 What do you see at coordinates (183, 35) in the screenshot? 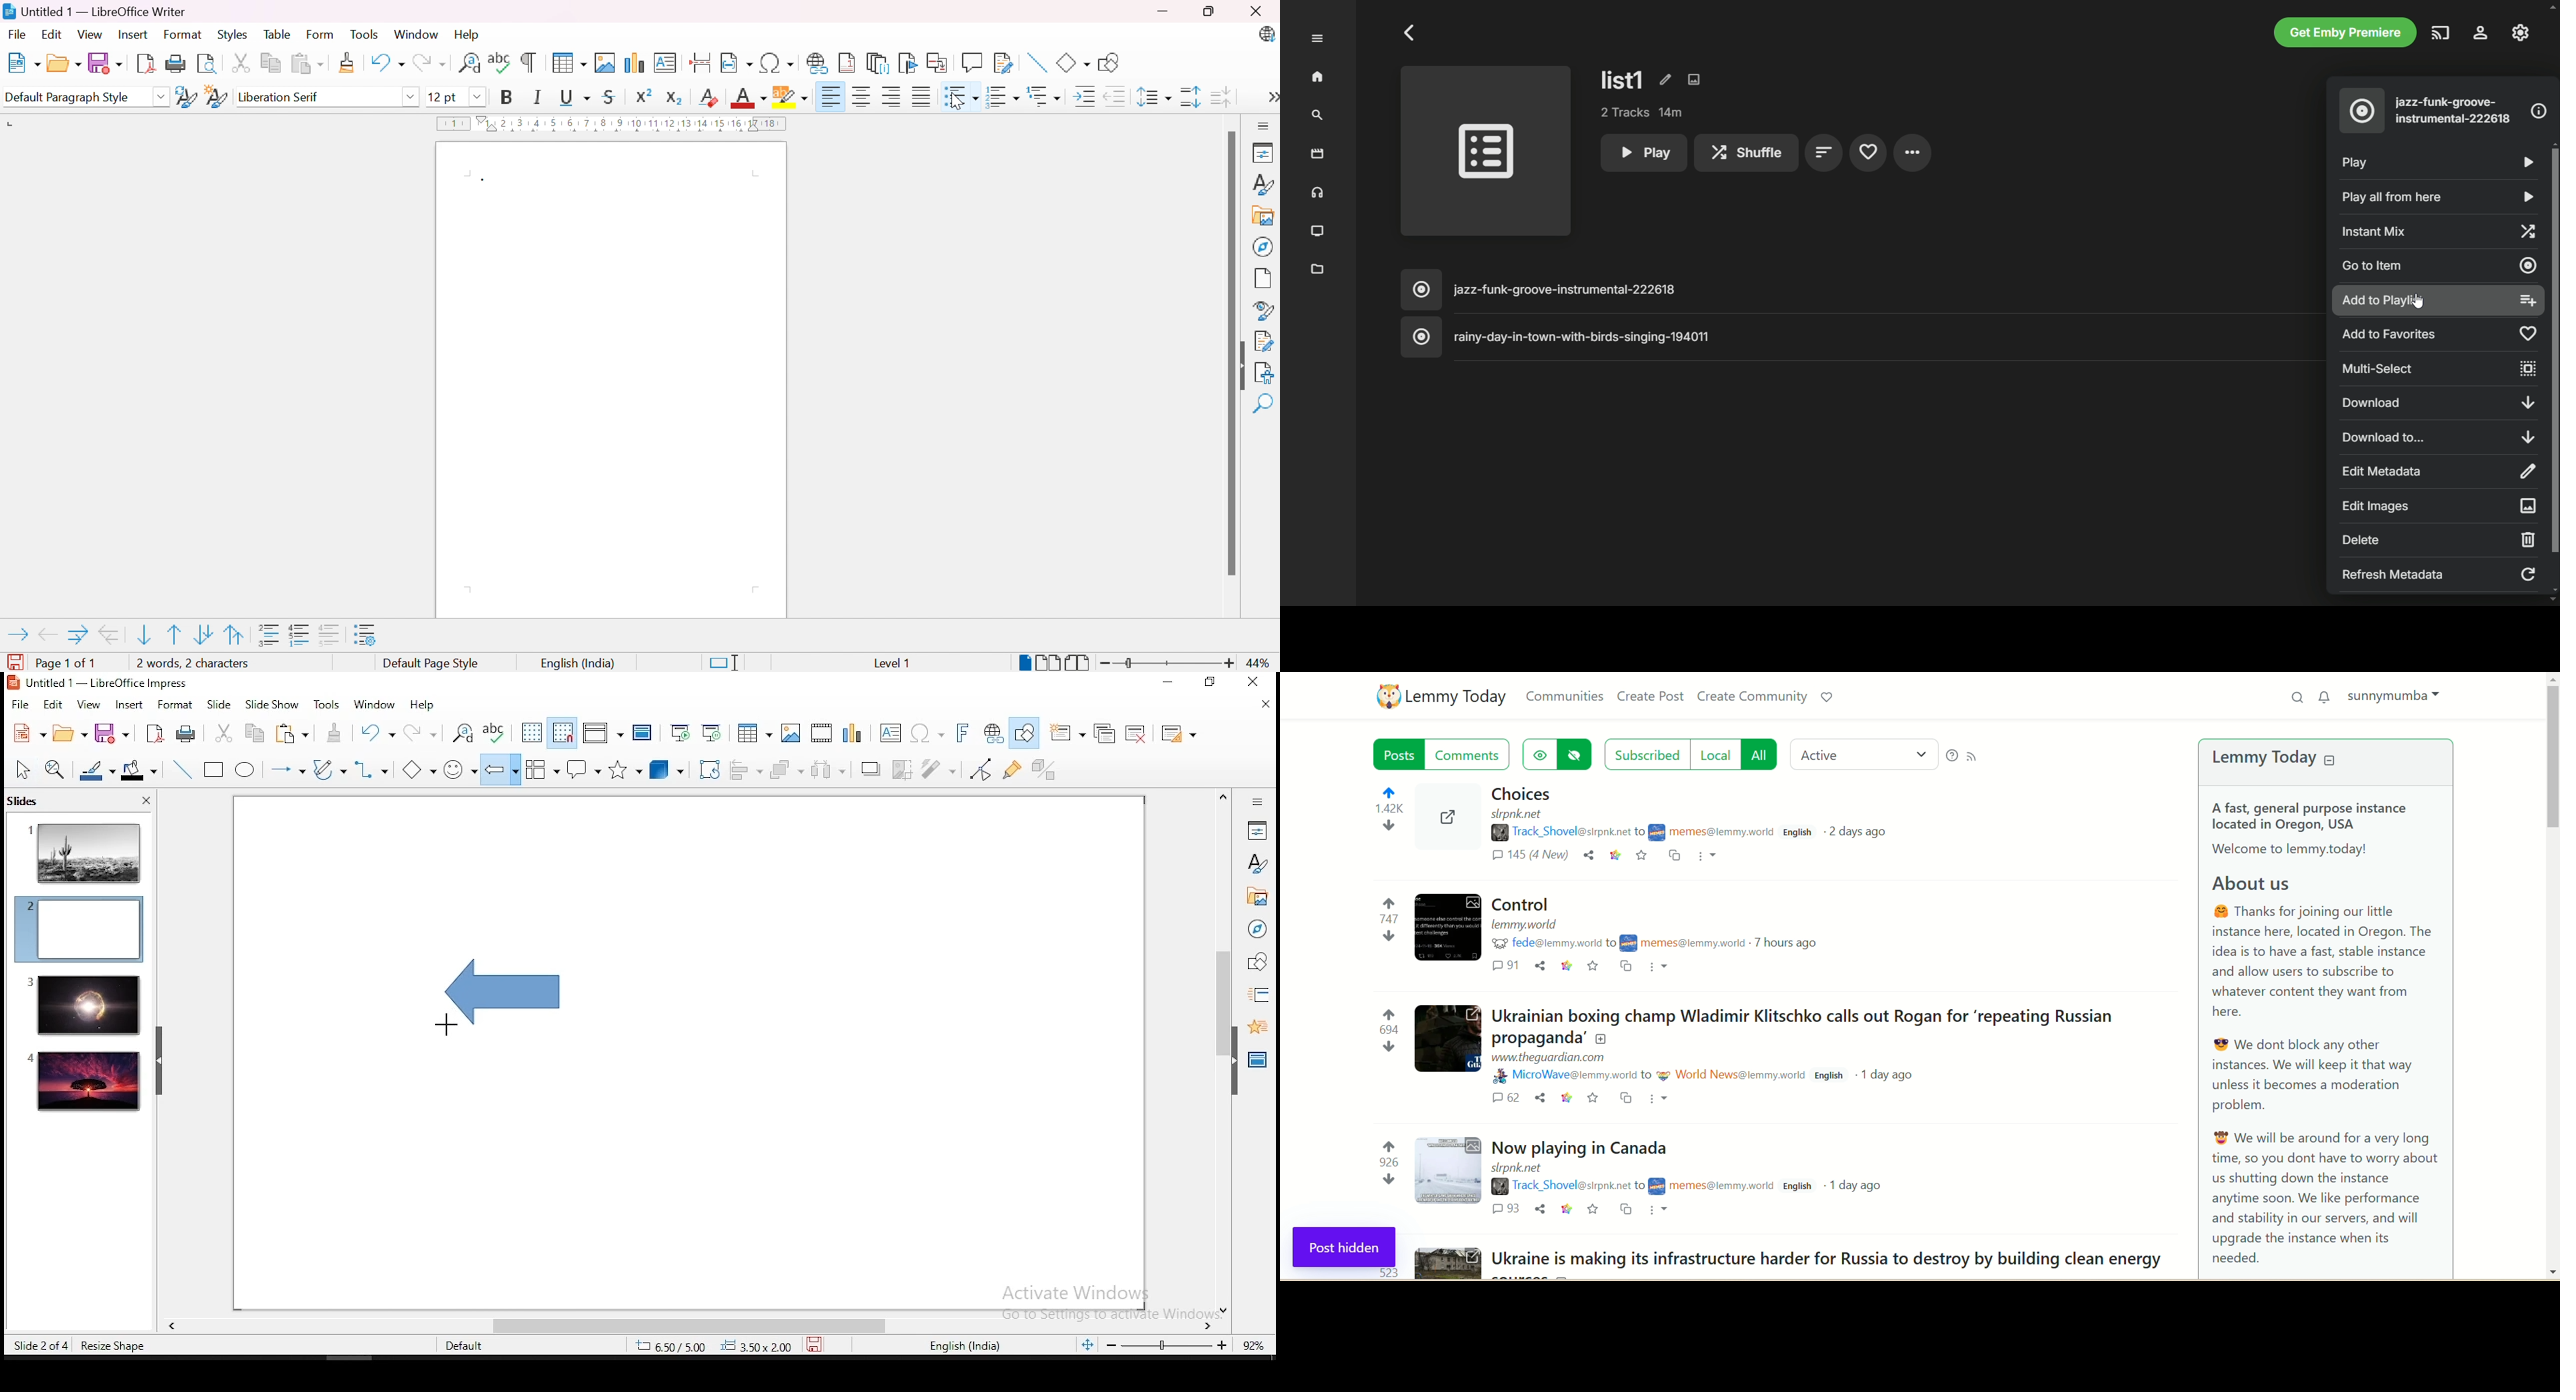
I see `Format` at bounding box center [183, 35].